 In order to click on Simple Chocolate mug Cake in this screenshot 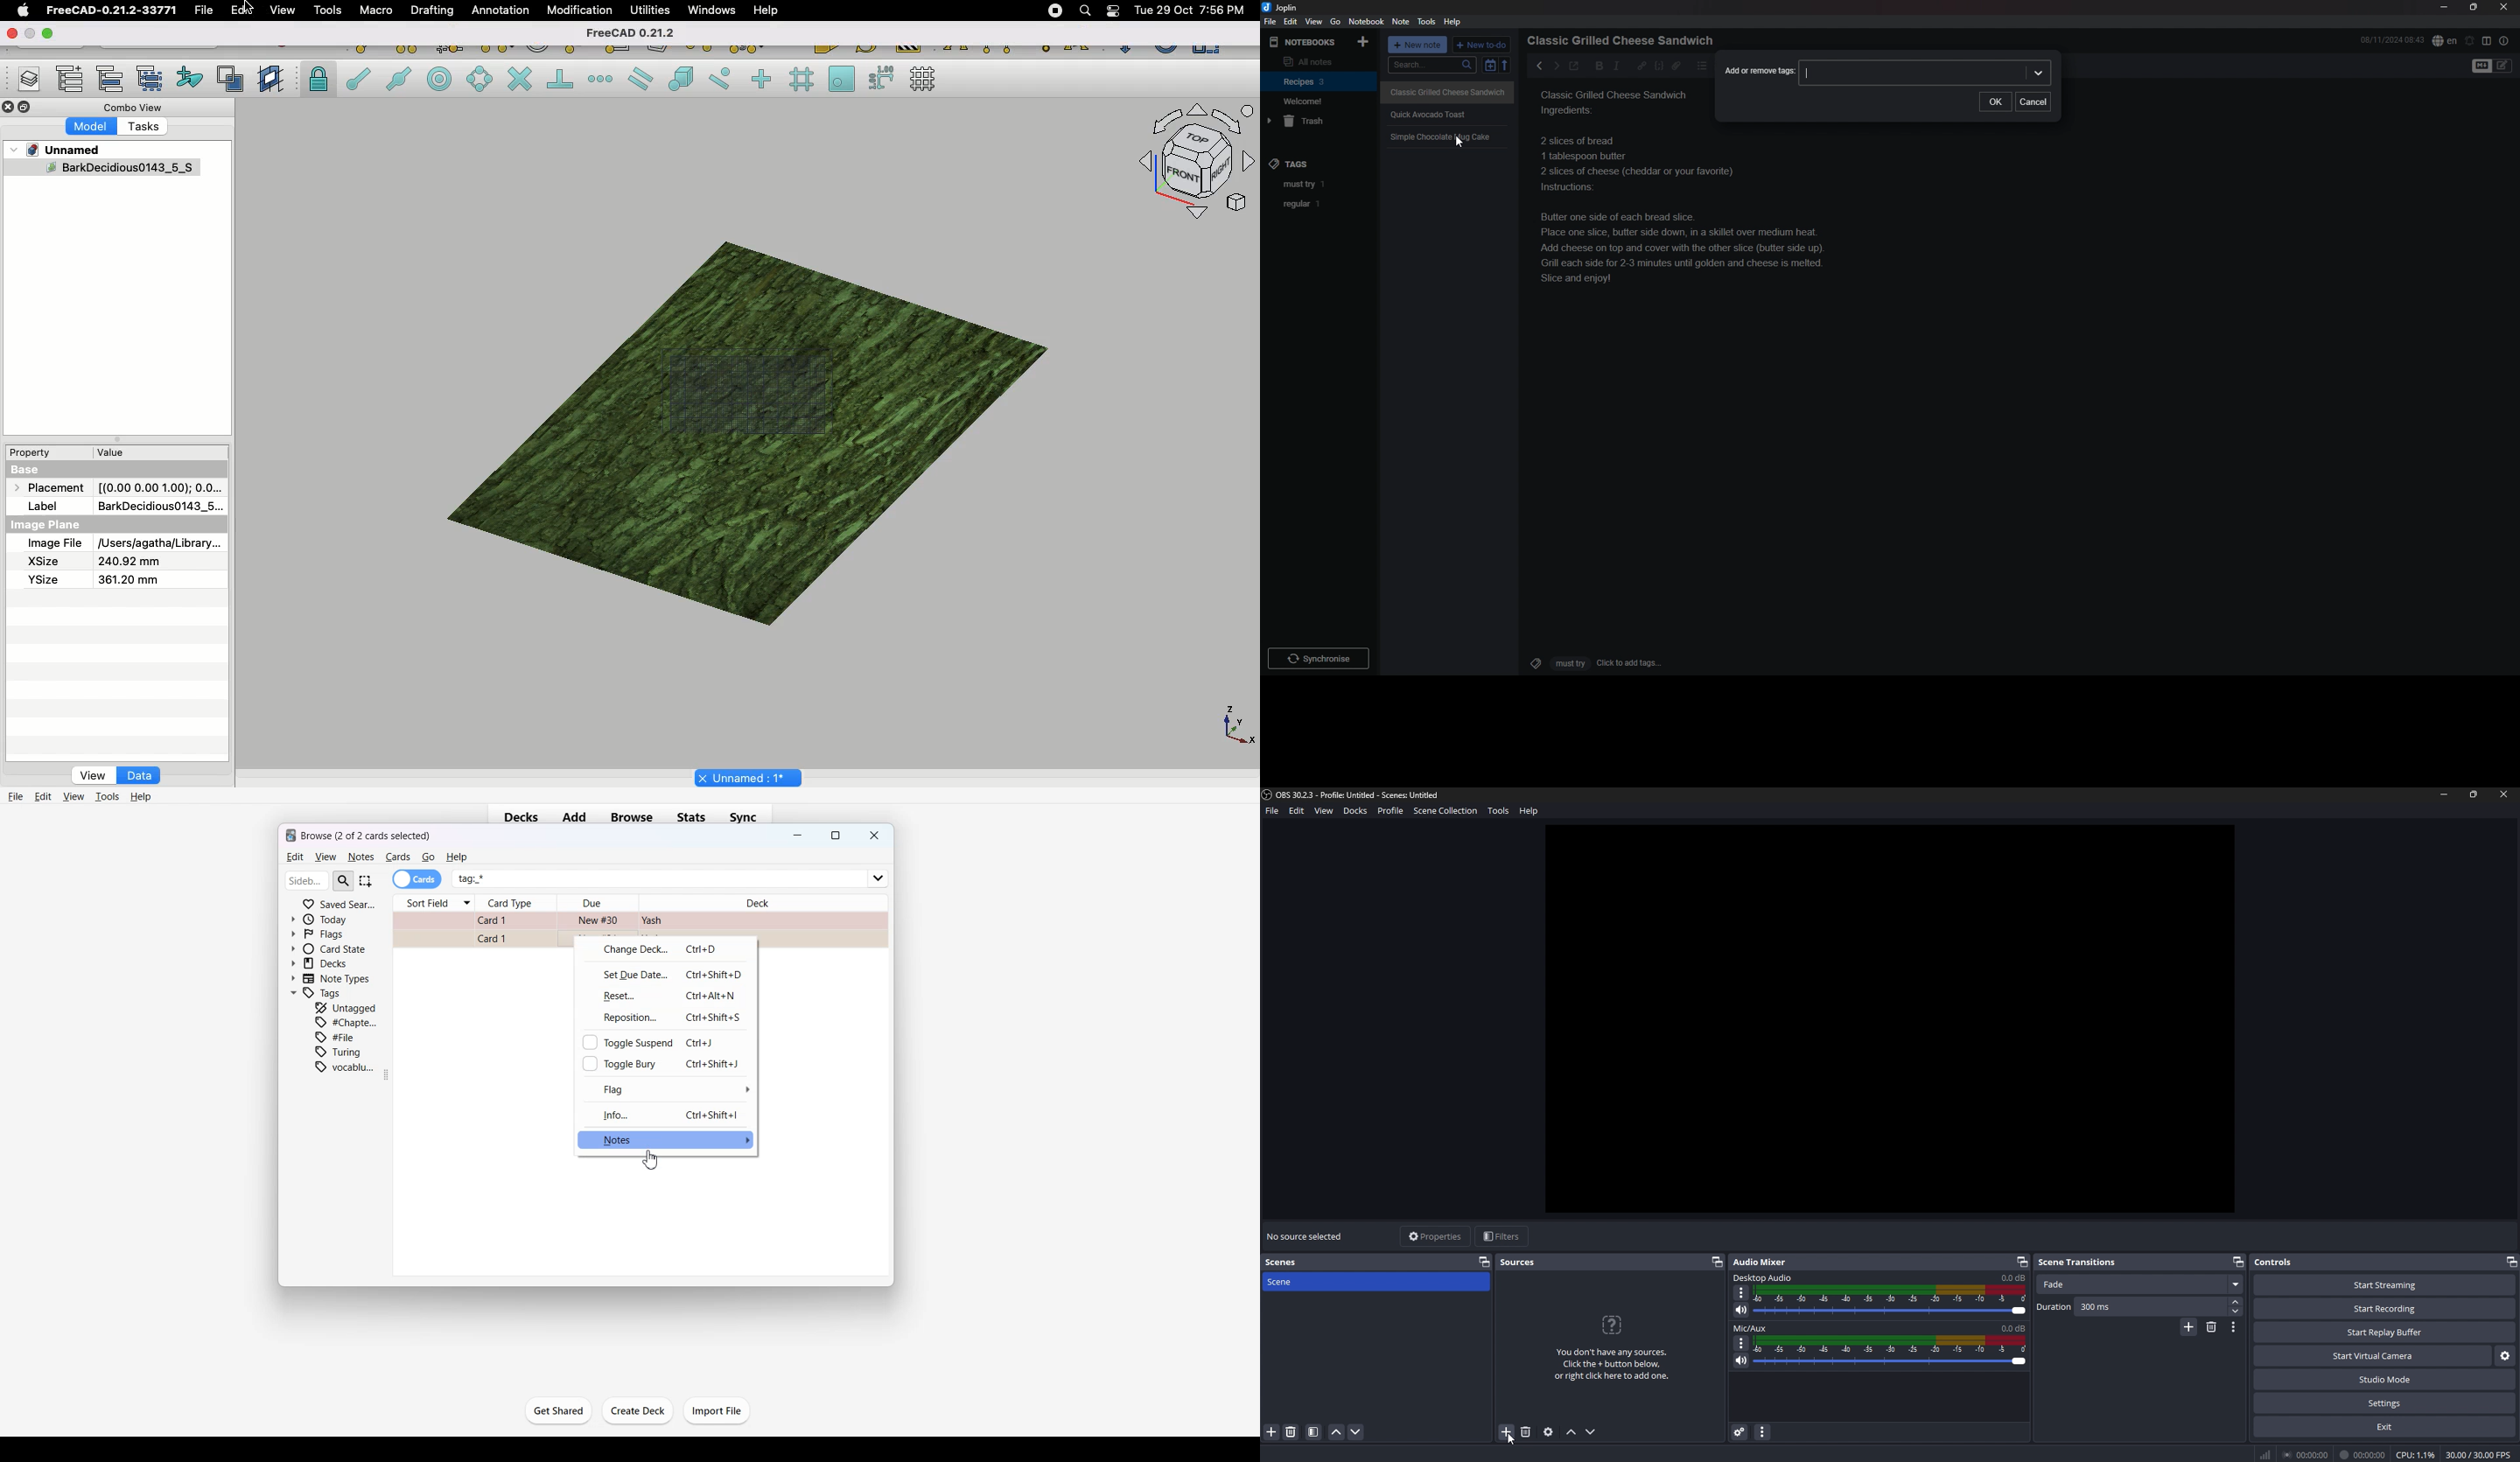, I will do `click(1442, 138)`.